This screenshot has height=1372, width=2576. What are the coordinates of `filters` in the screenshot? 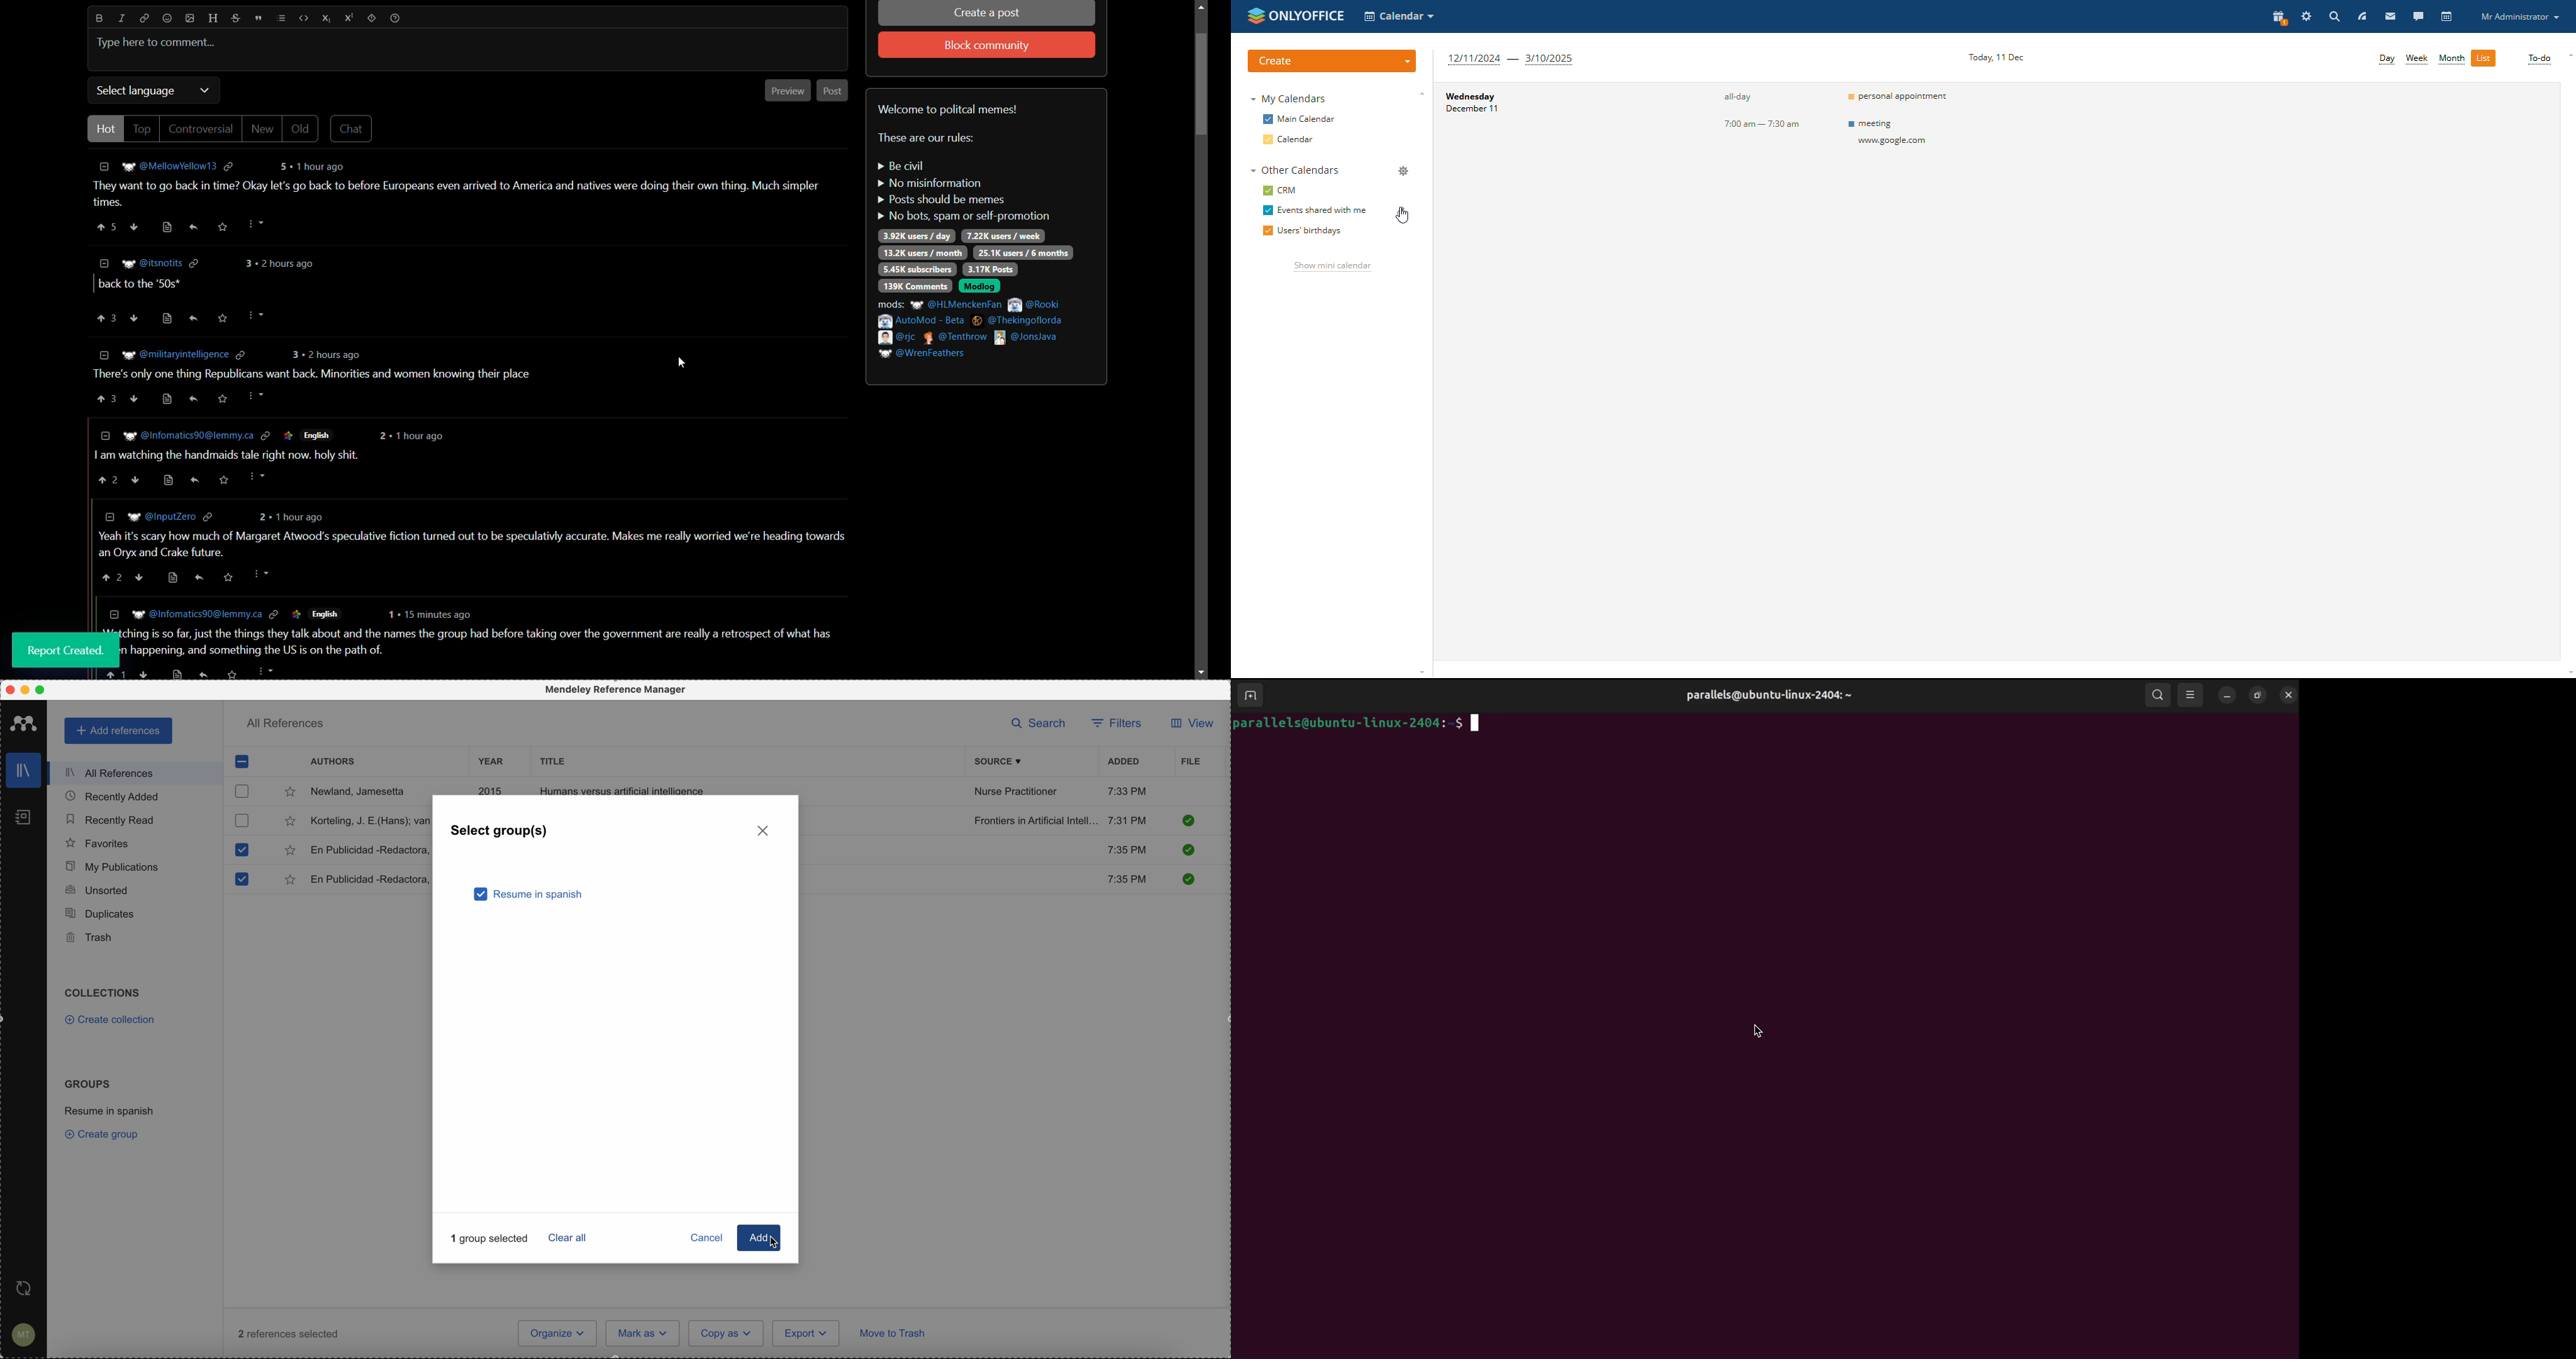 It's located at (1117, 725).